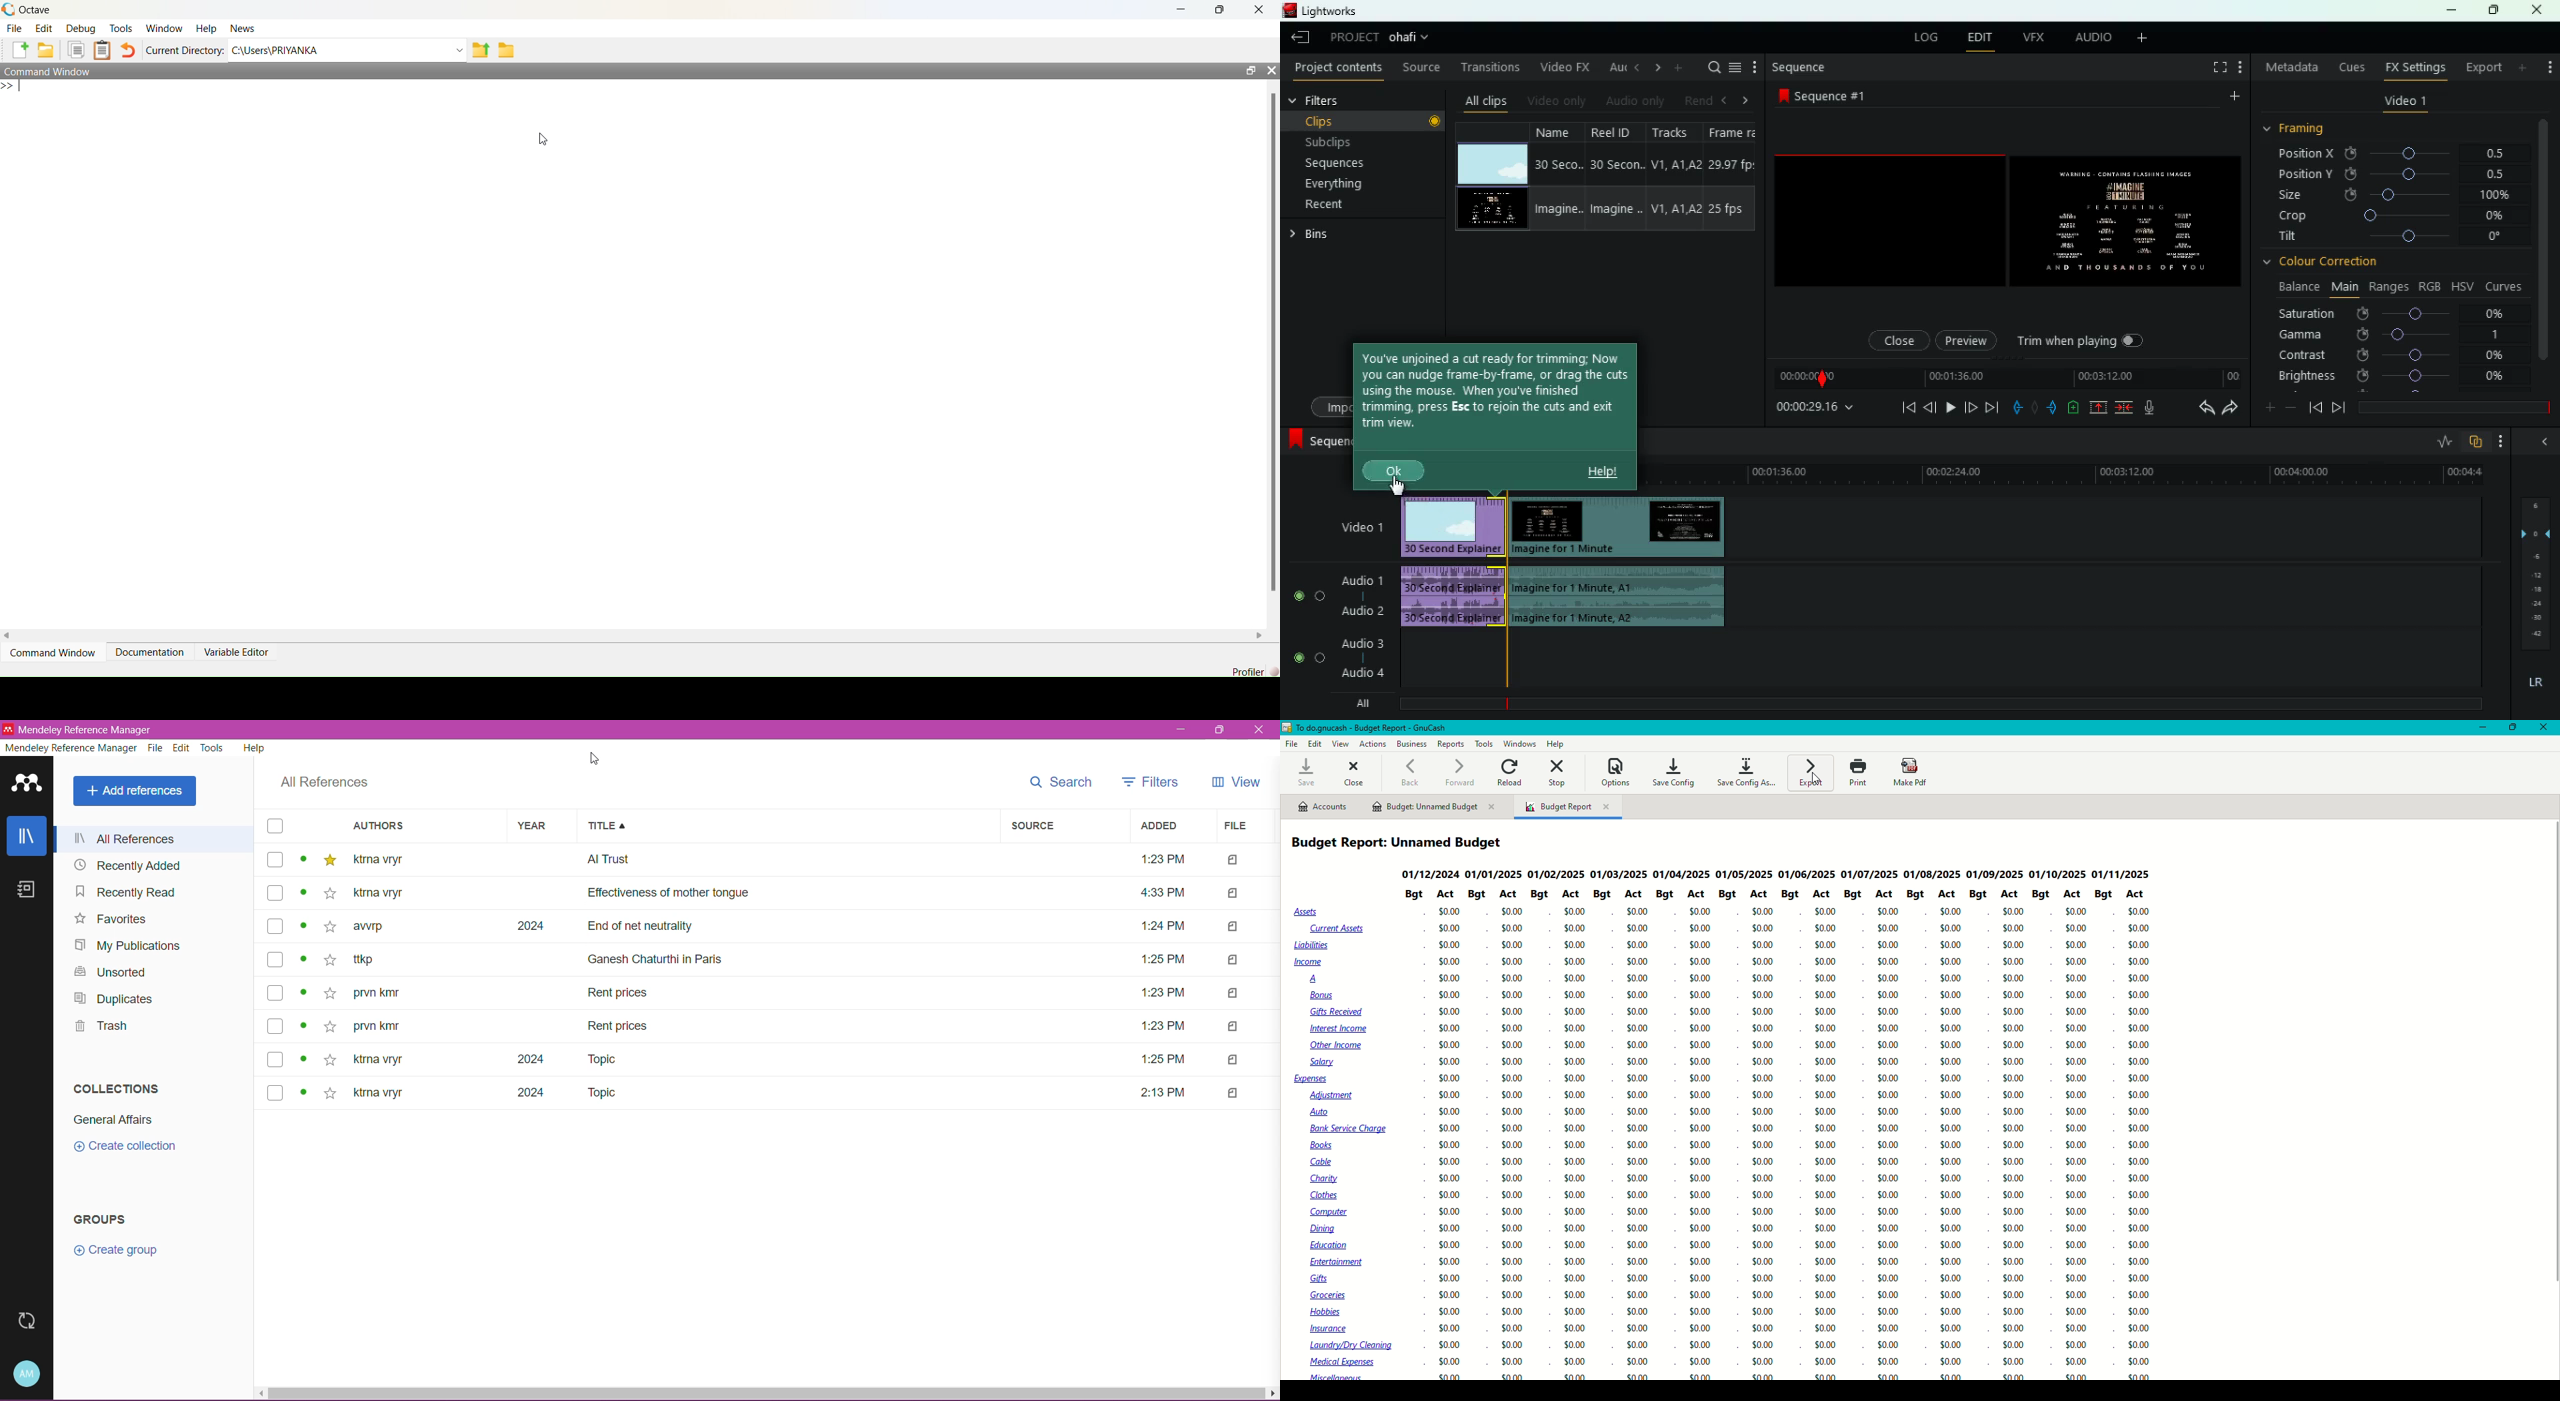  Describe the element at coordinates (1704, 1046) in the screenshot. I see `$0.00` at that location.